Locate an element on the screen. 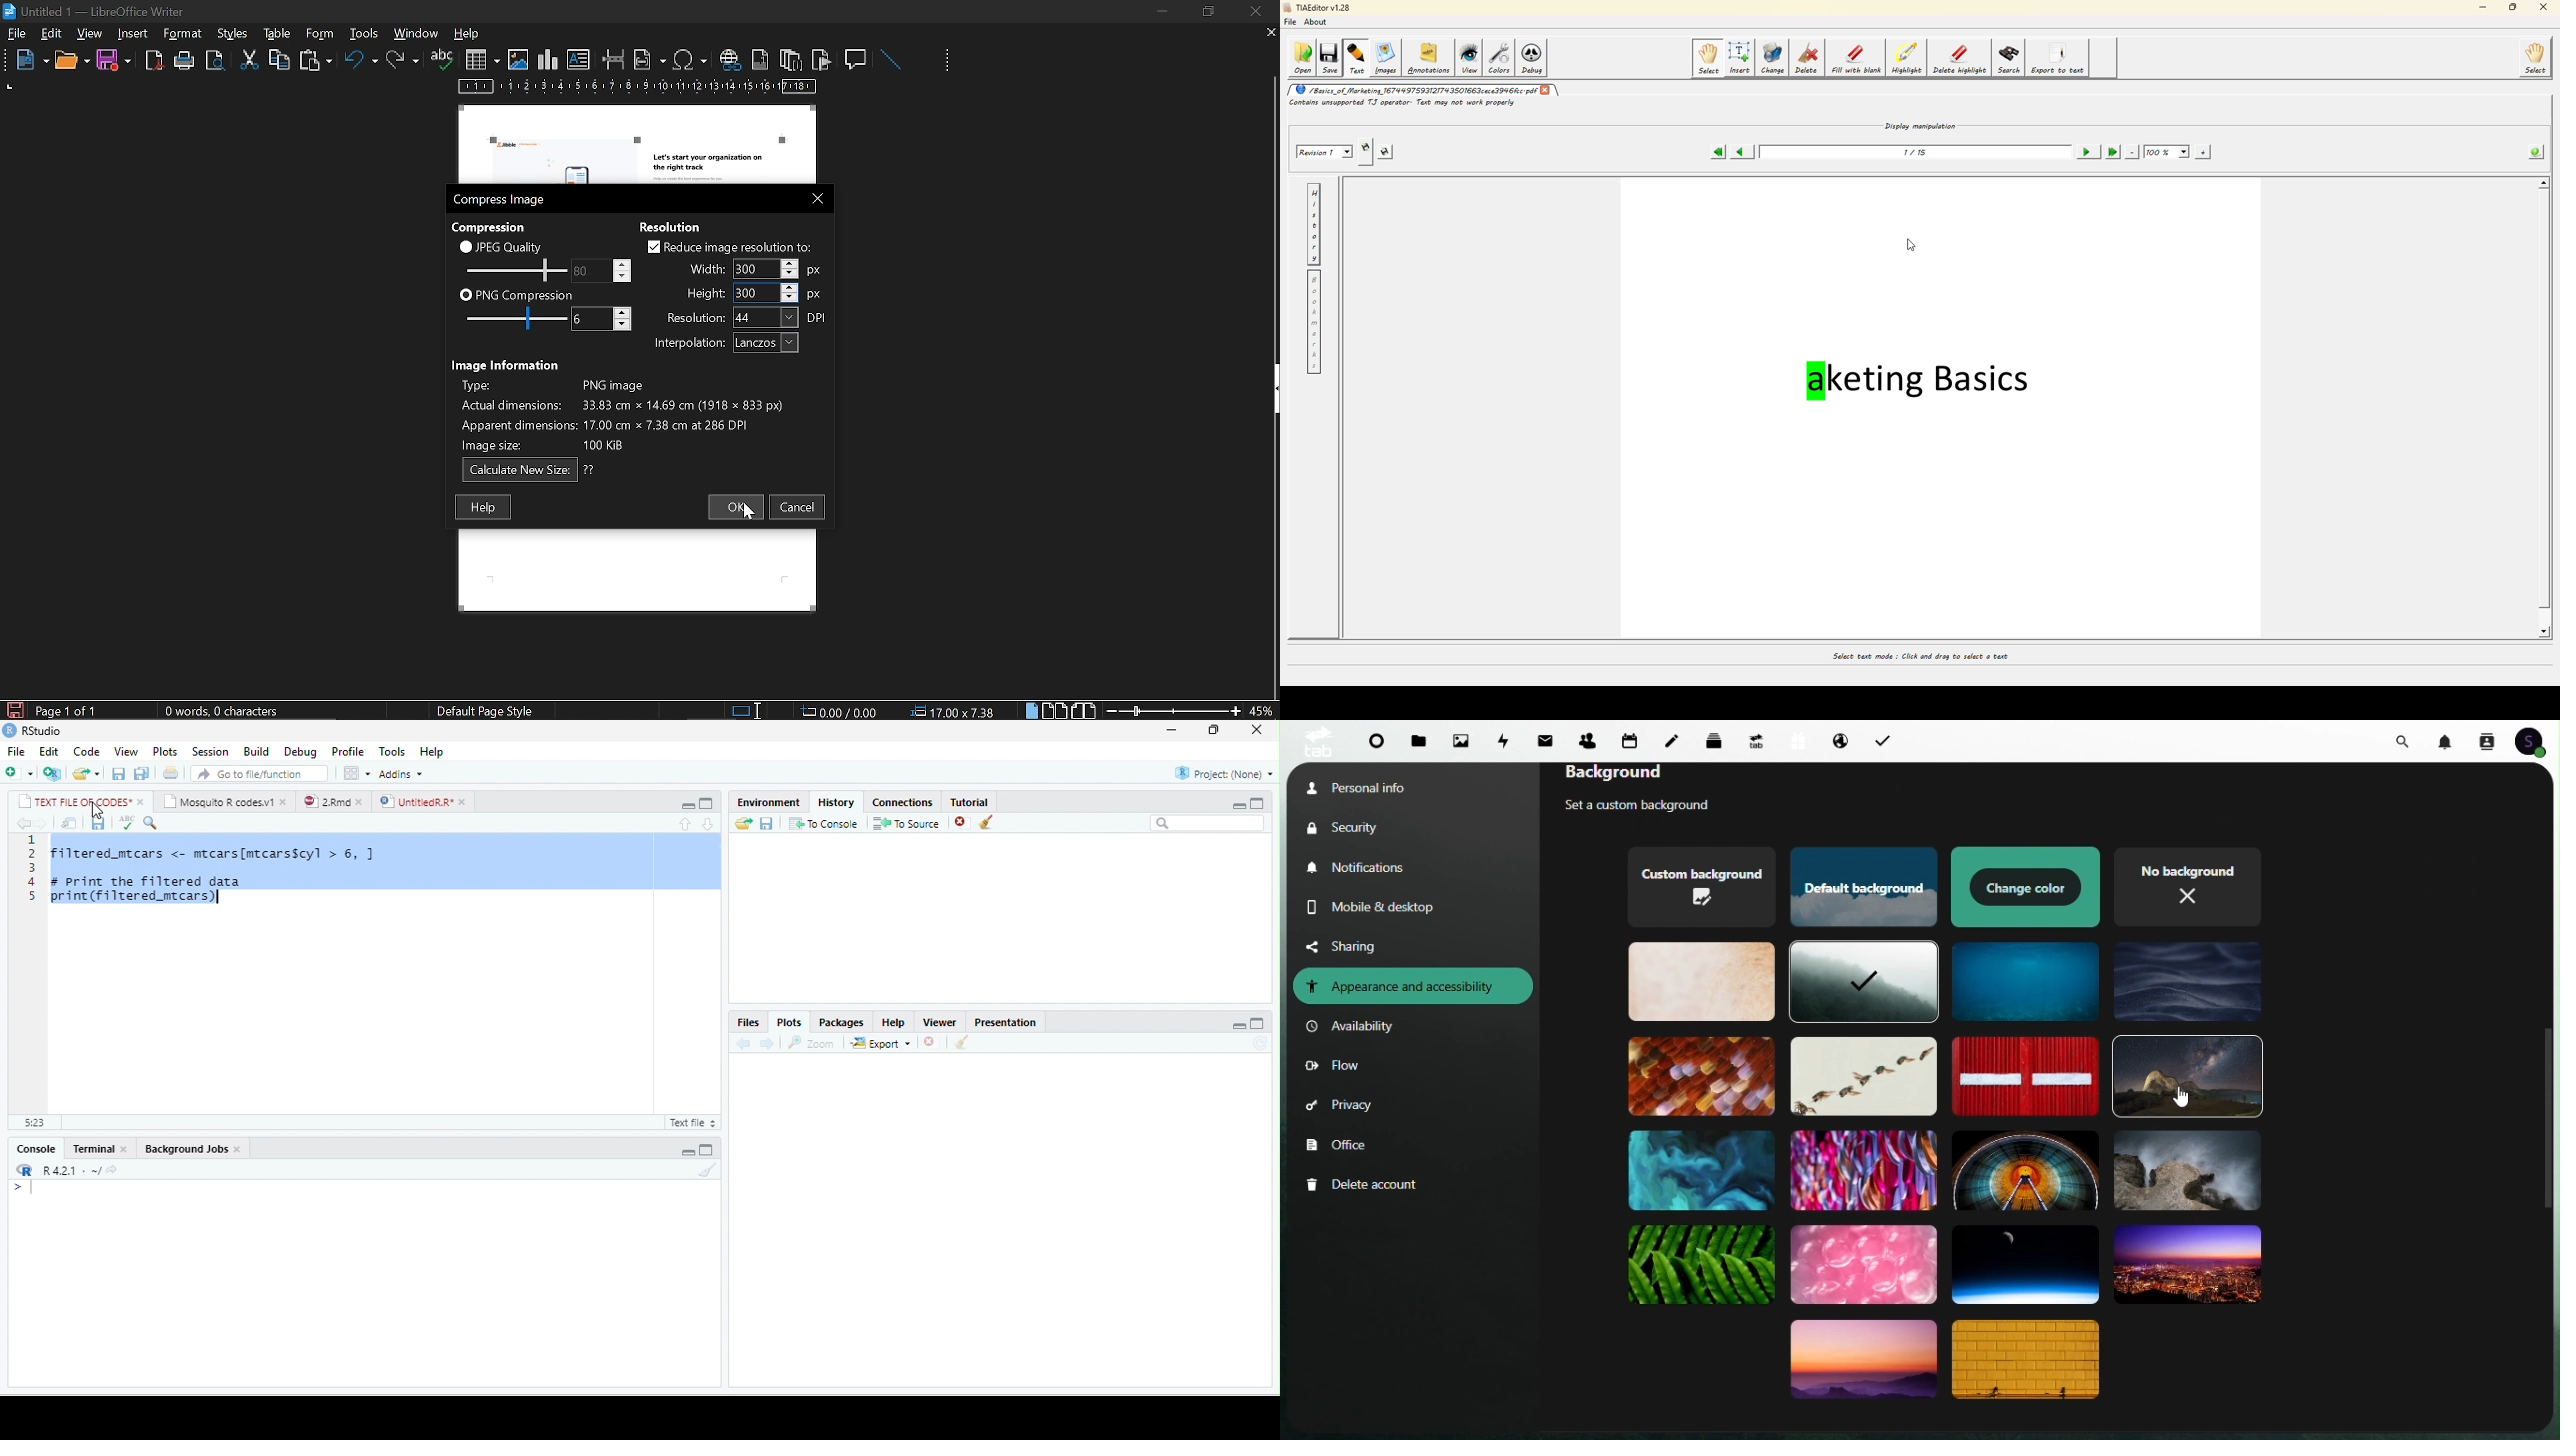  Terminal is located at coordinates (91, 1148).